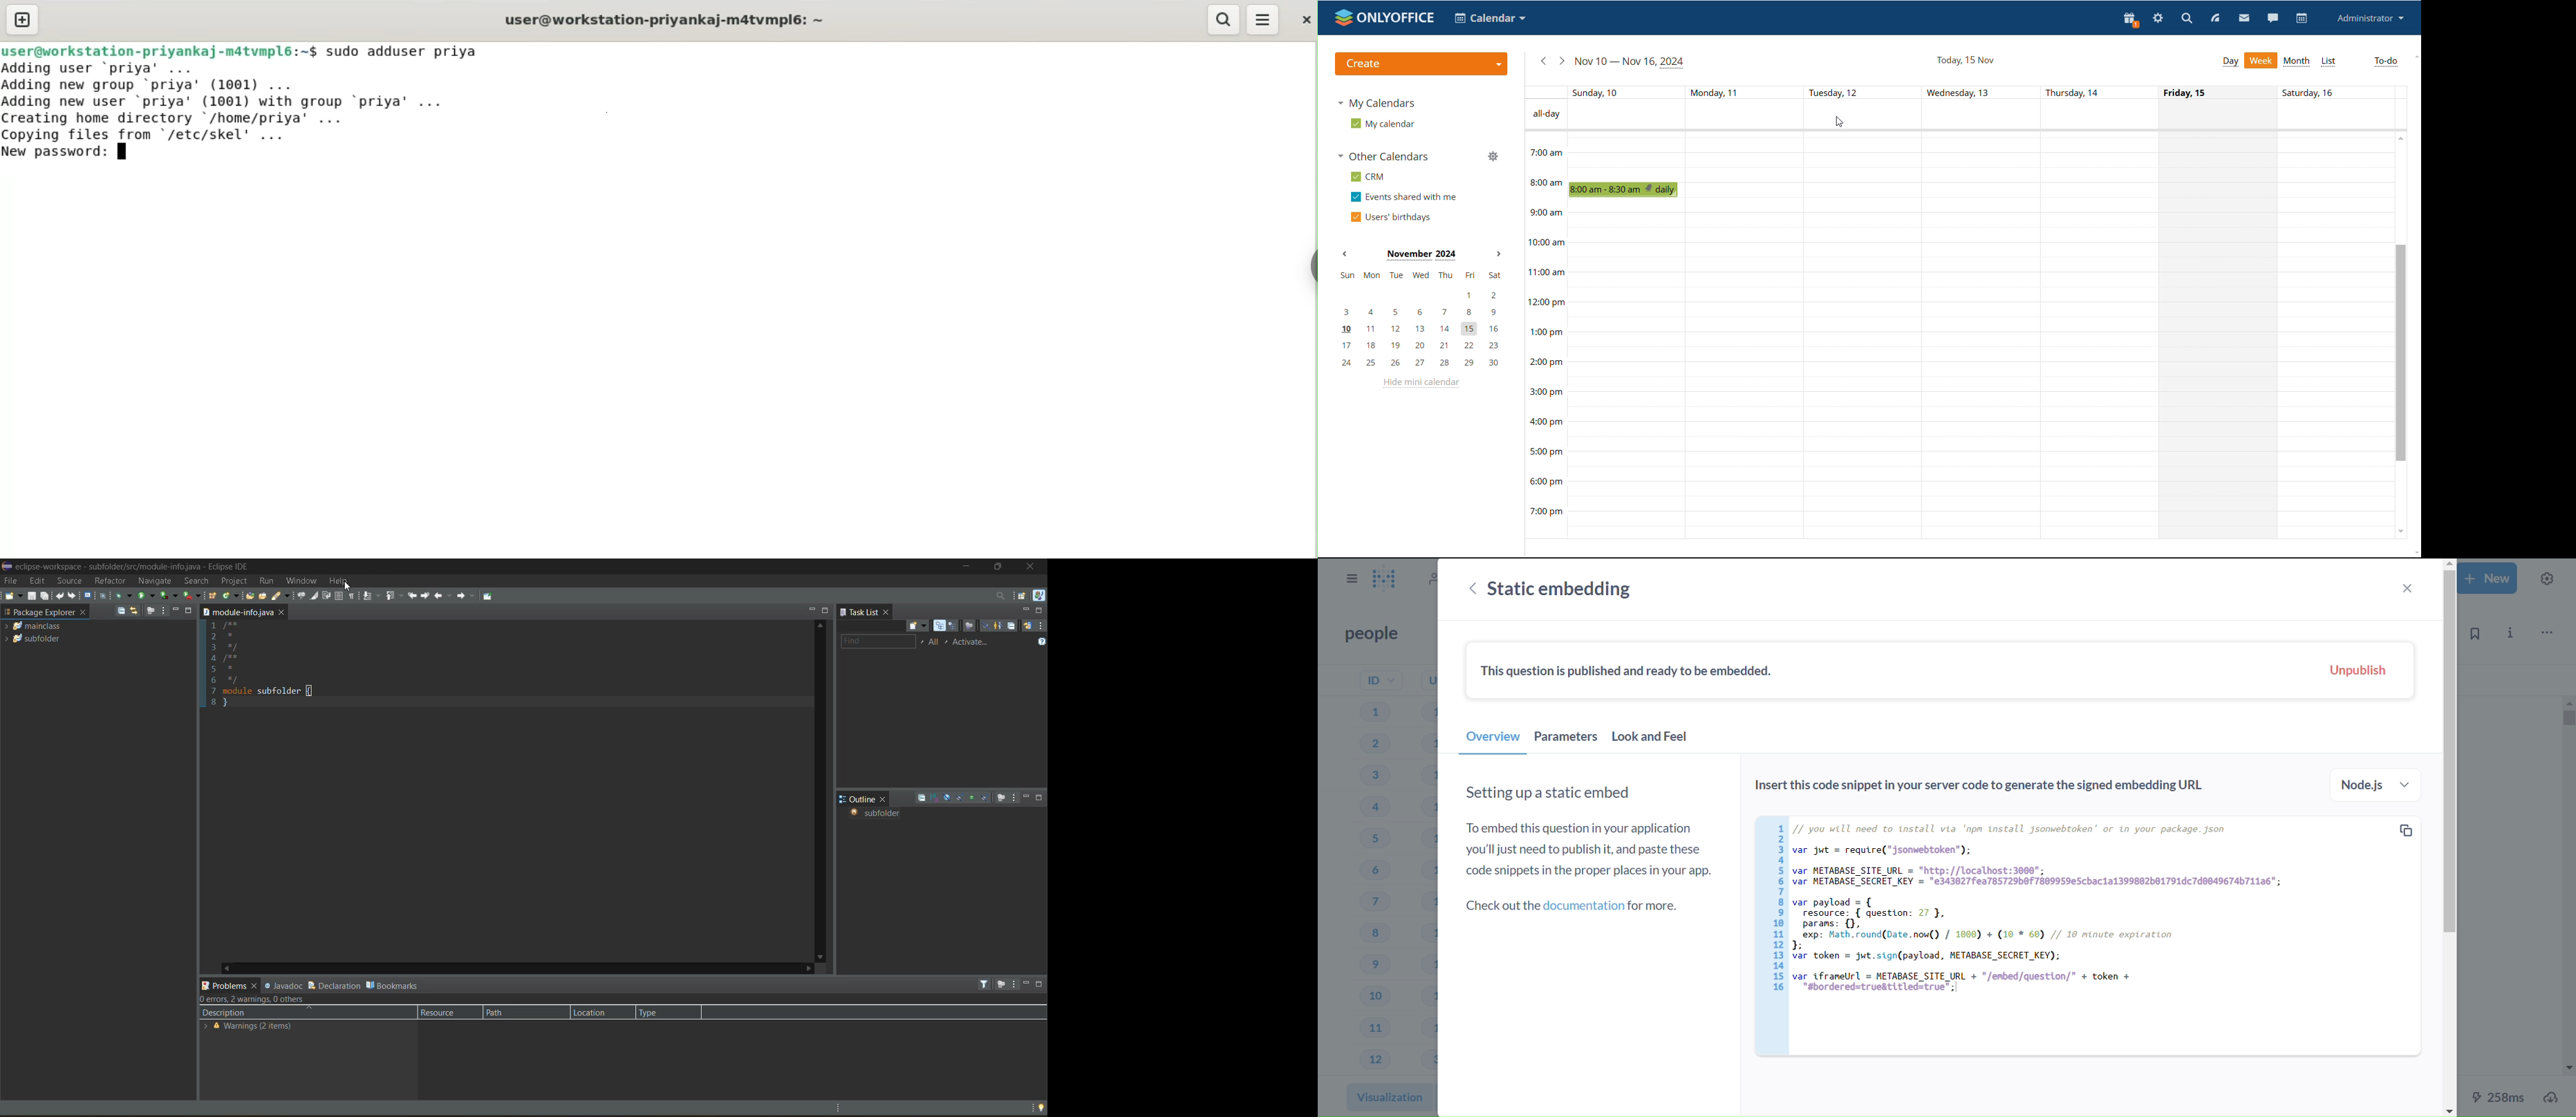  Describe the element at coordinates (249, 594) in the screenshot. I see `open type` at that location.